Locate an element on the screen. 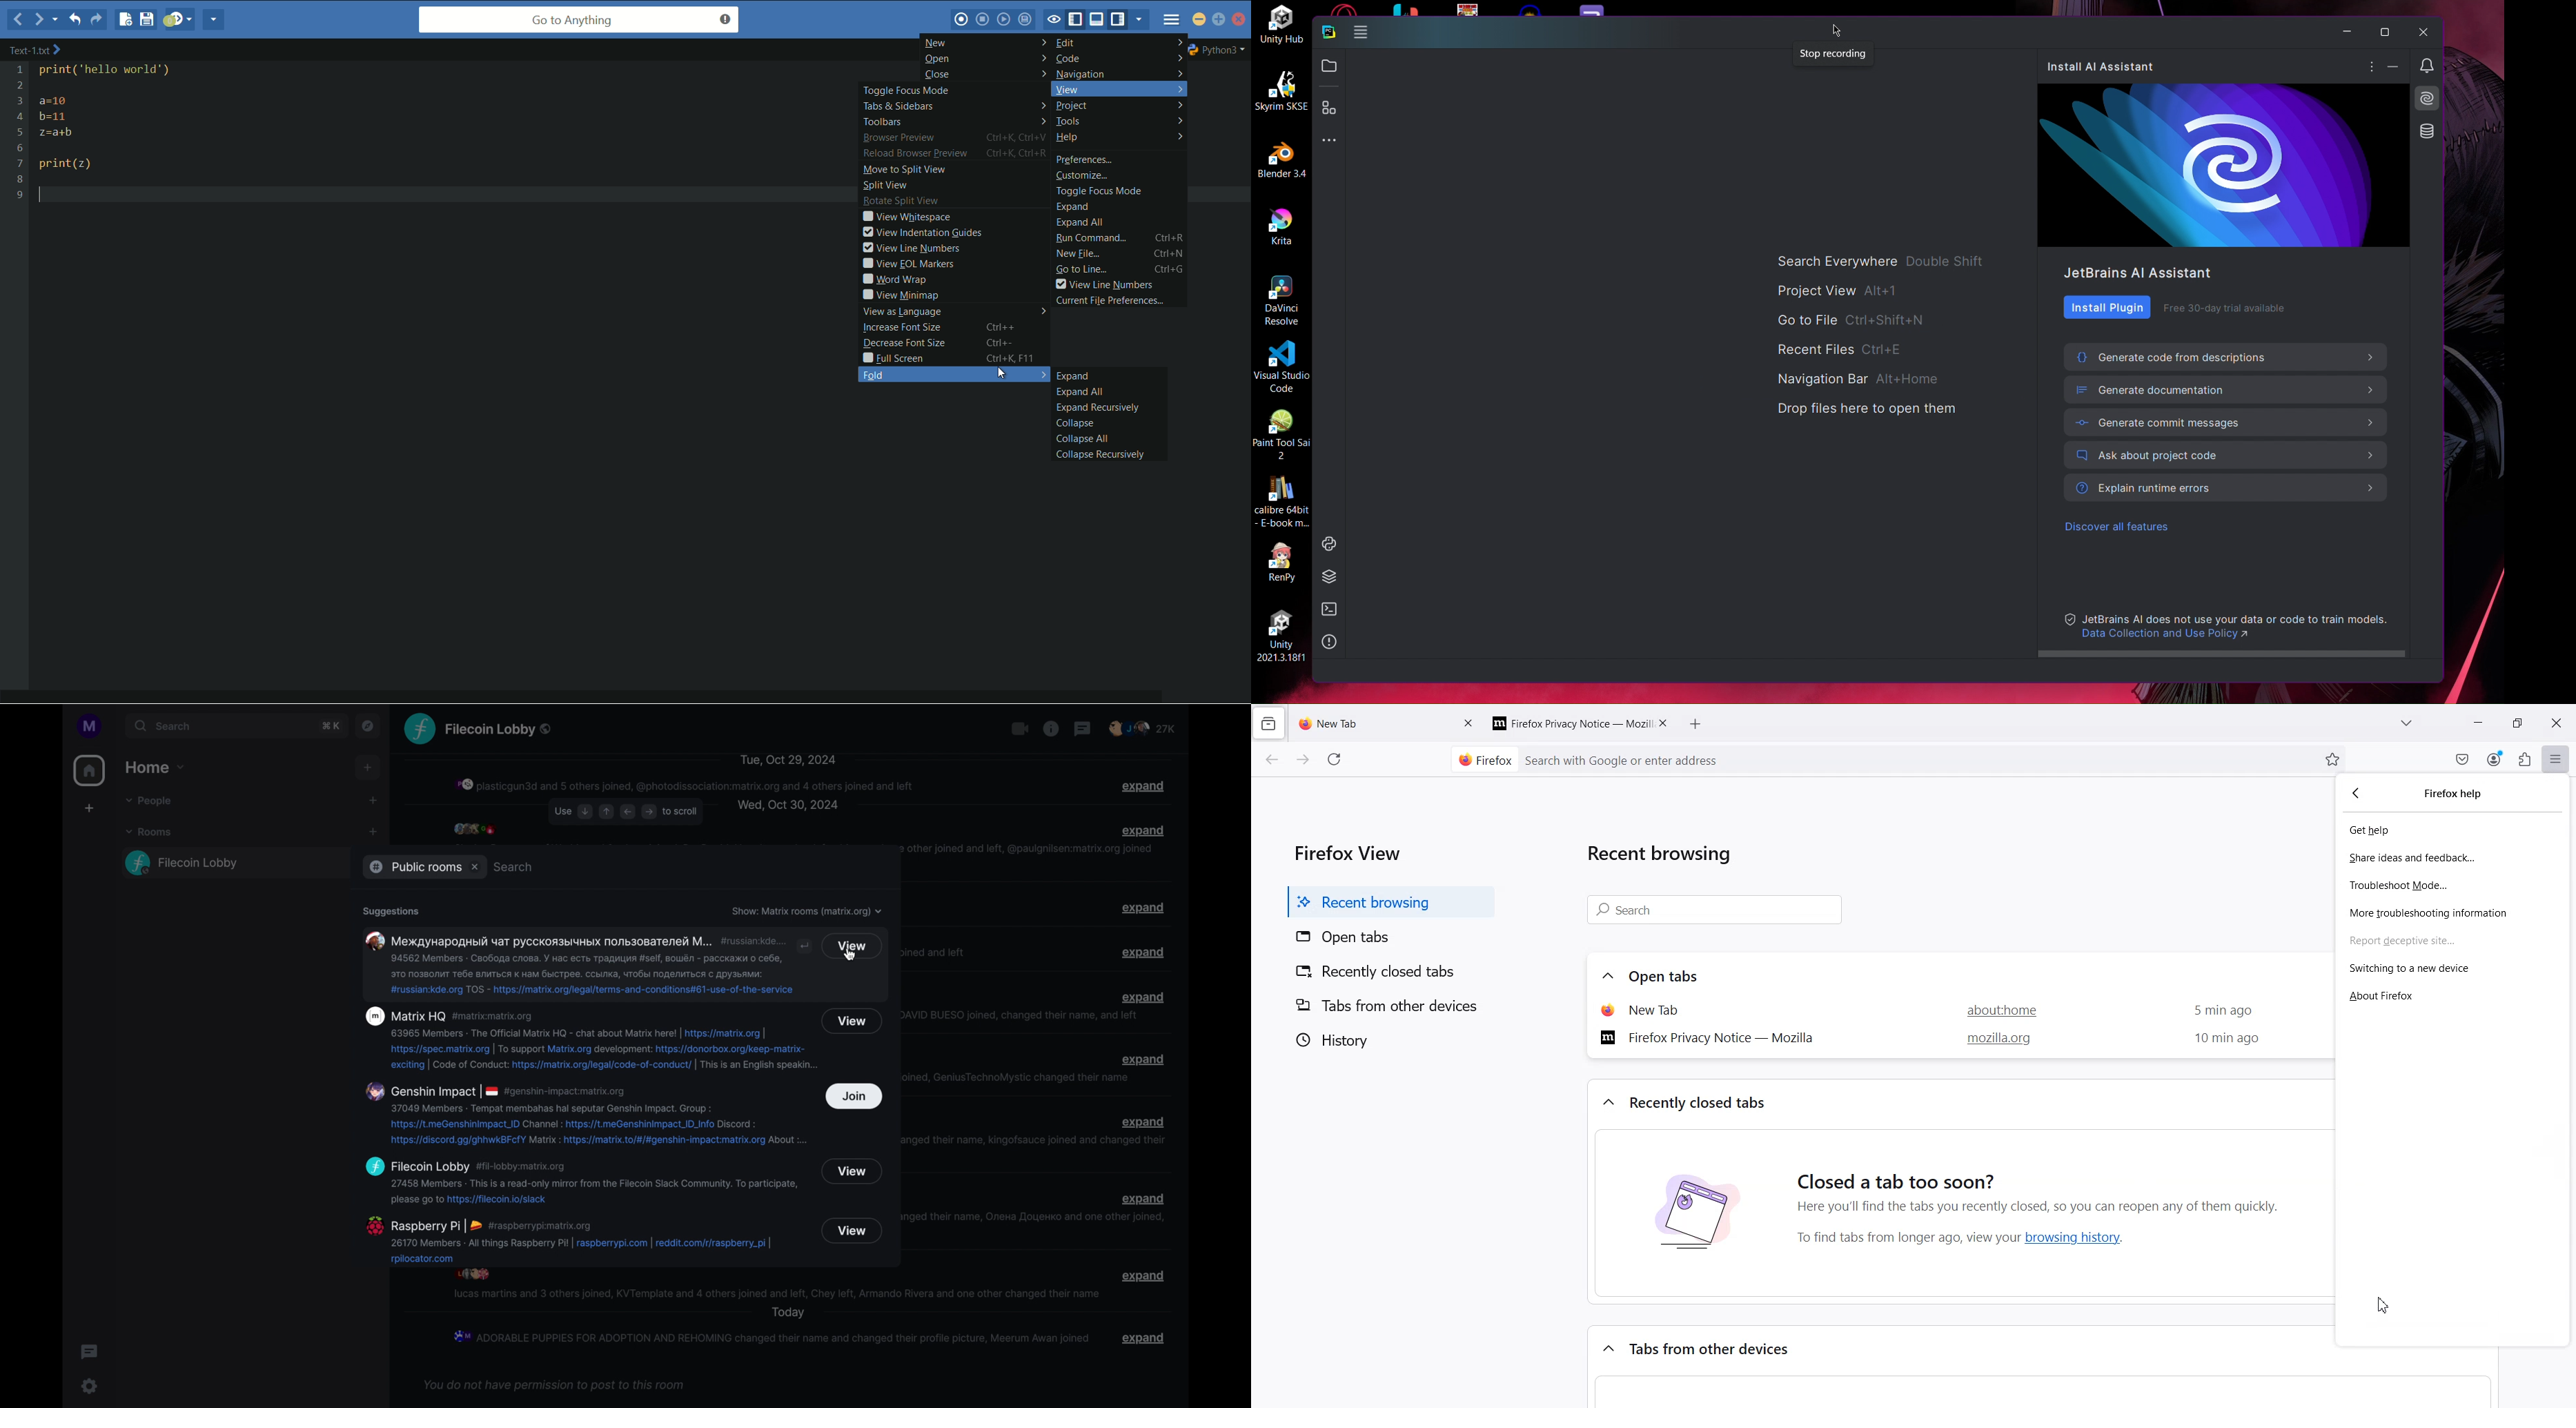 The width and height of the screenshot is (2576, 1428). Recent browsing is located at coordinates (1666, 857).